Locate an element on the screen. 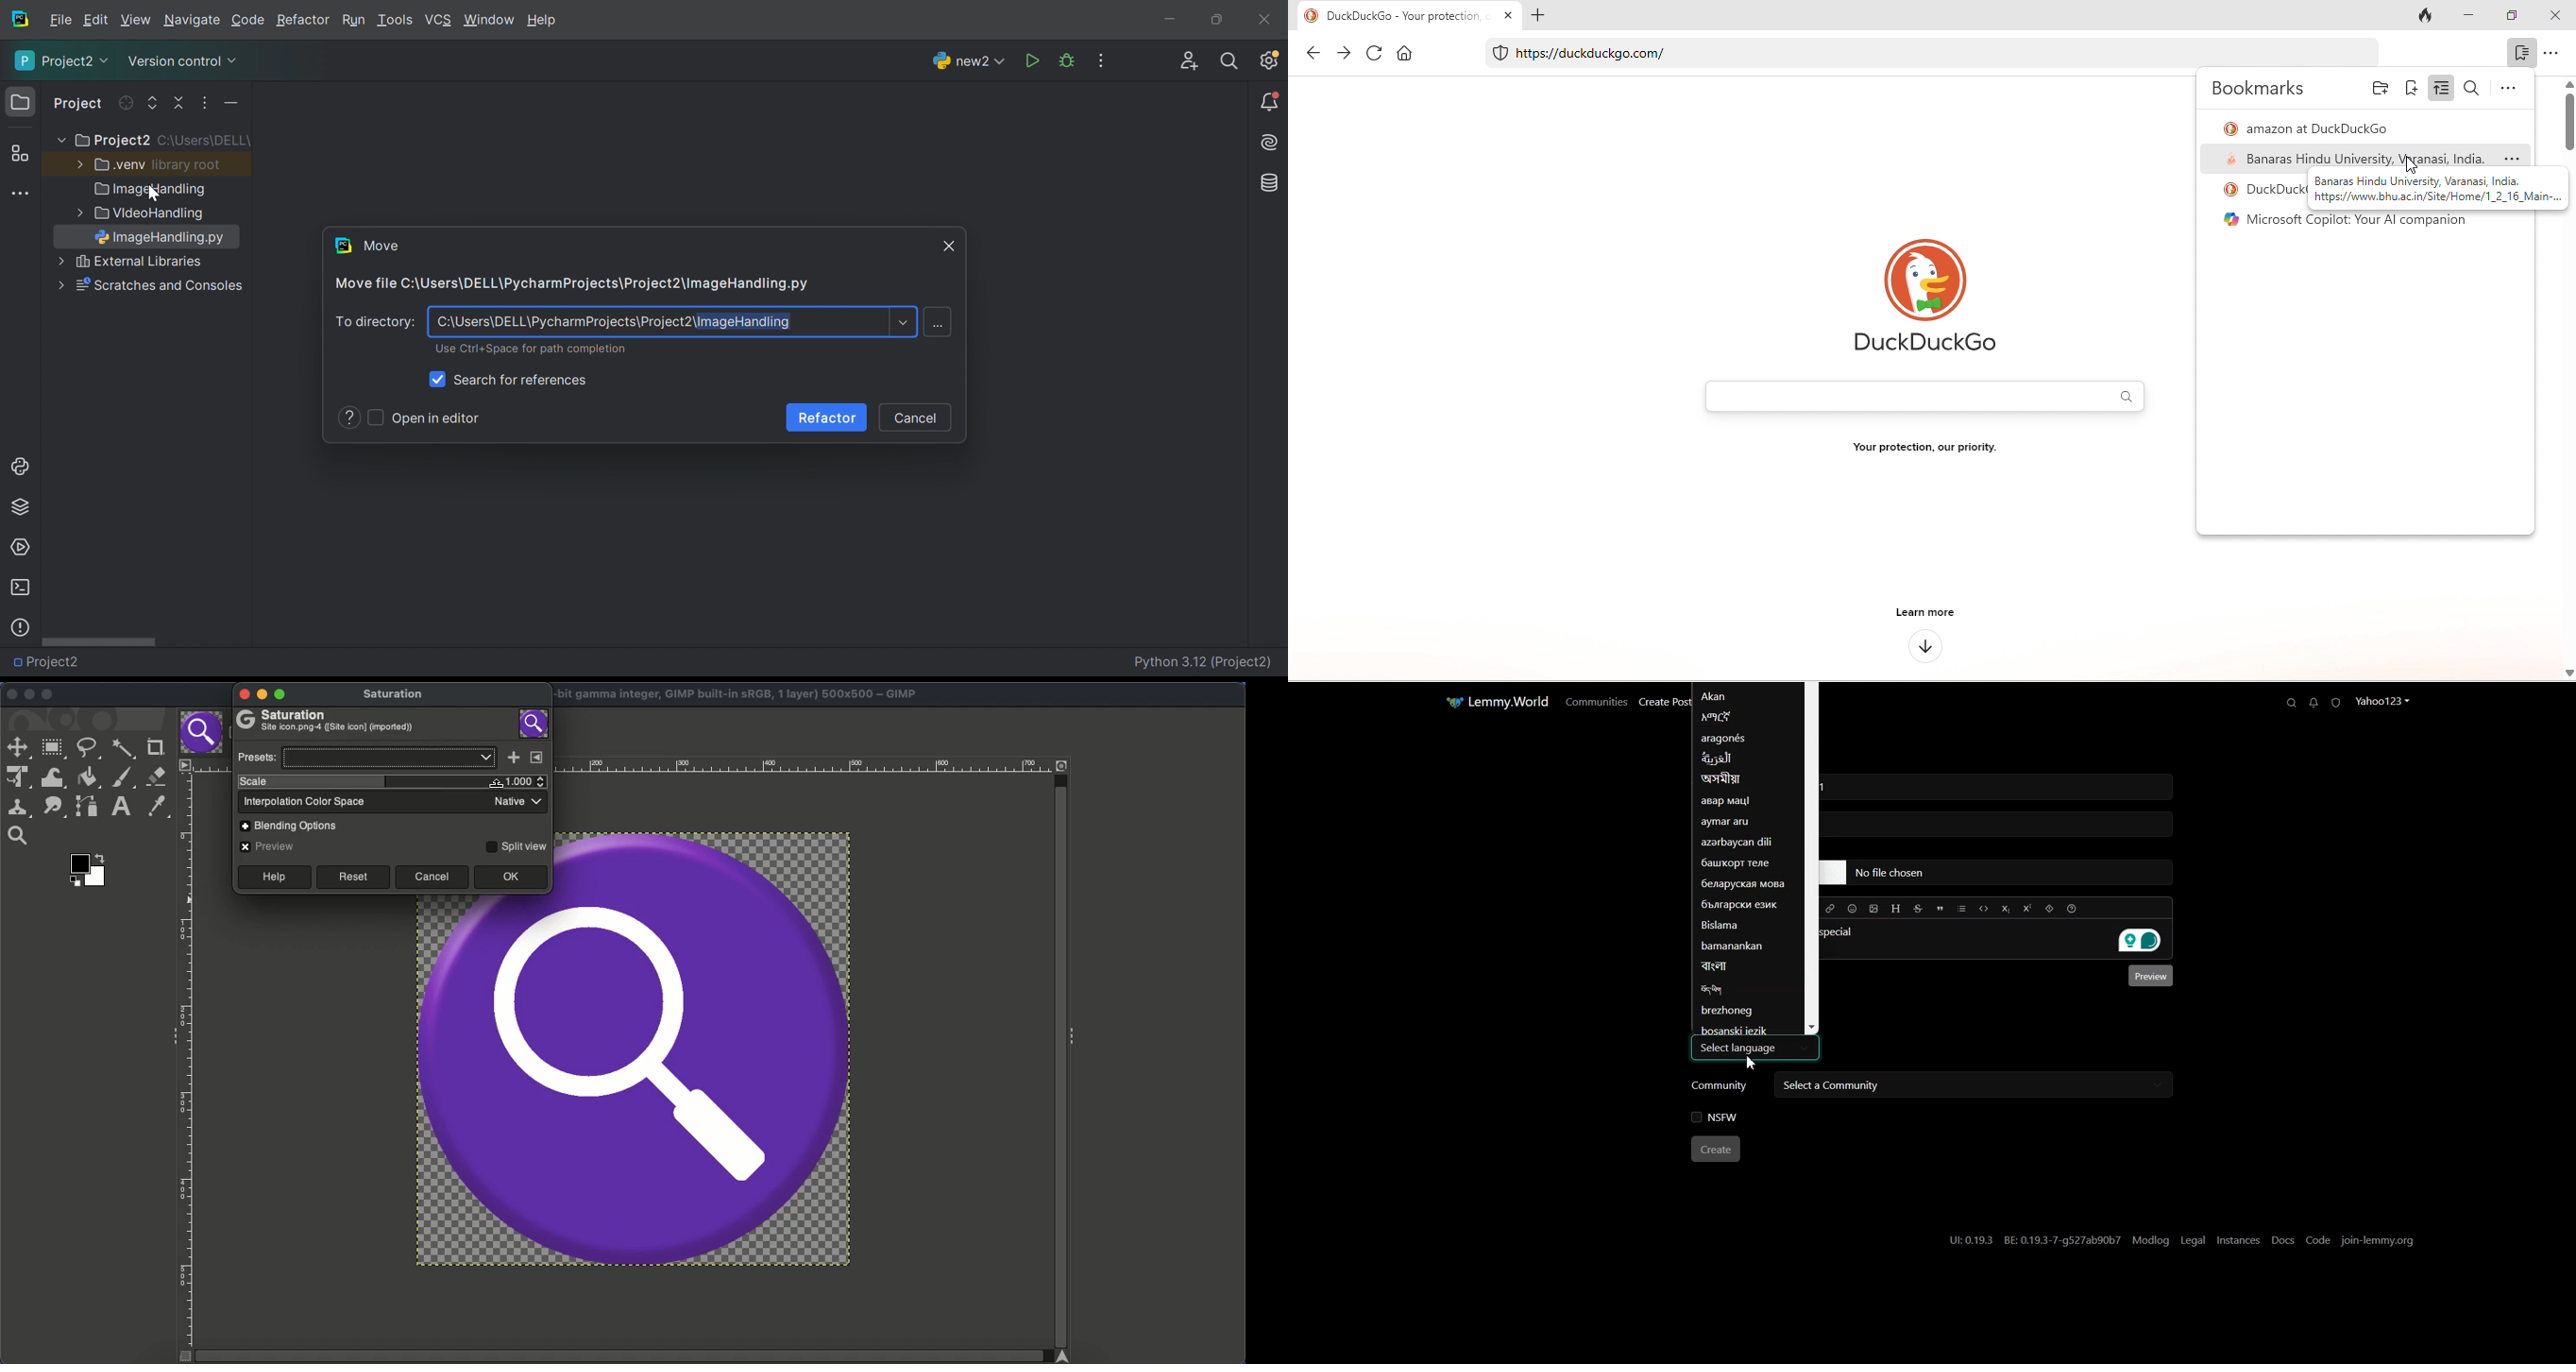 The image size is (2576, 1372). Refactor is located at coordinates (302, 21).